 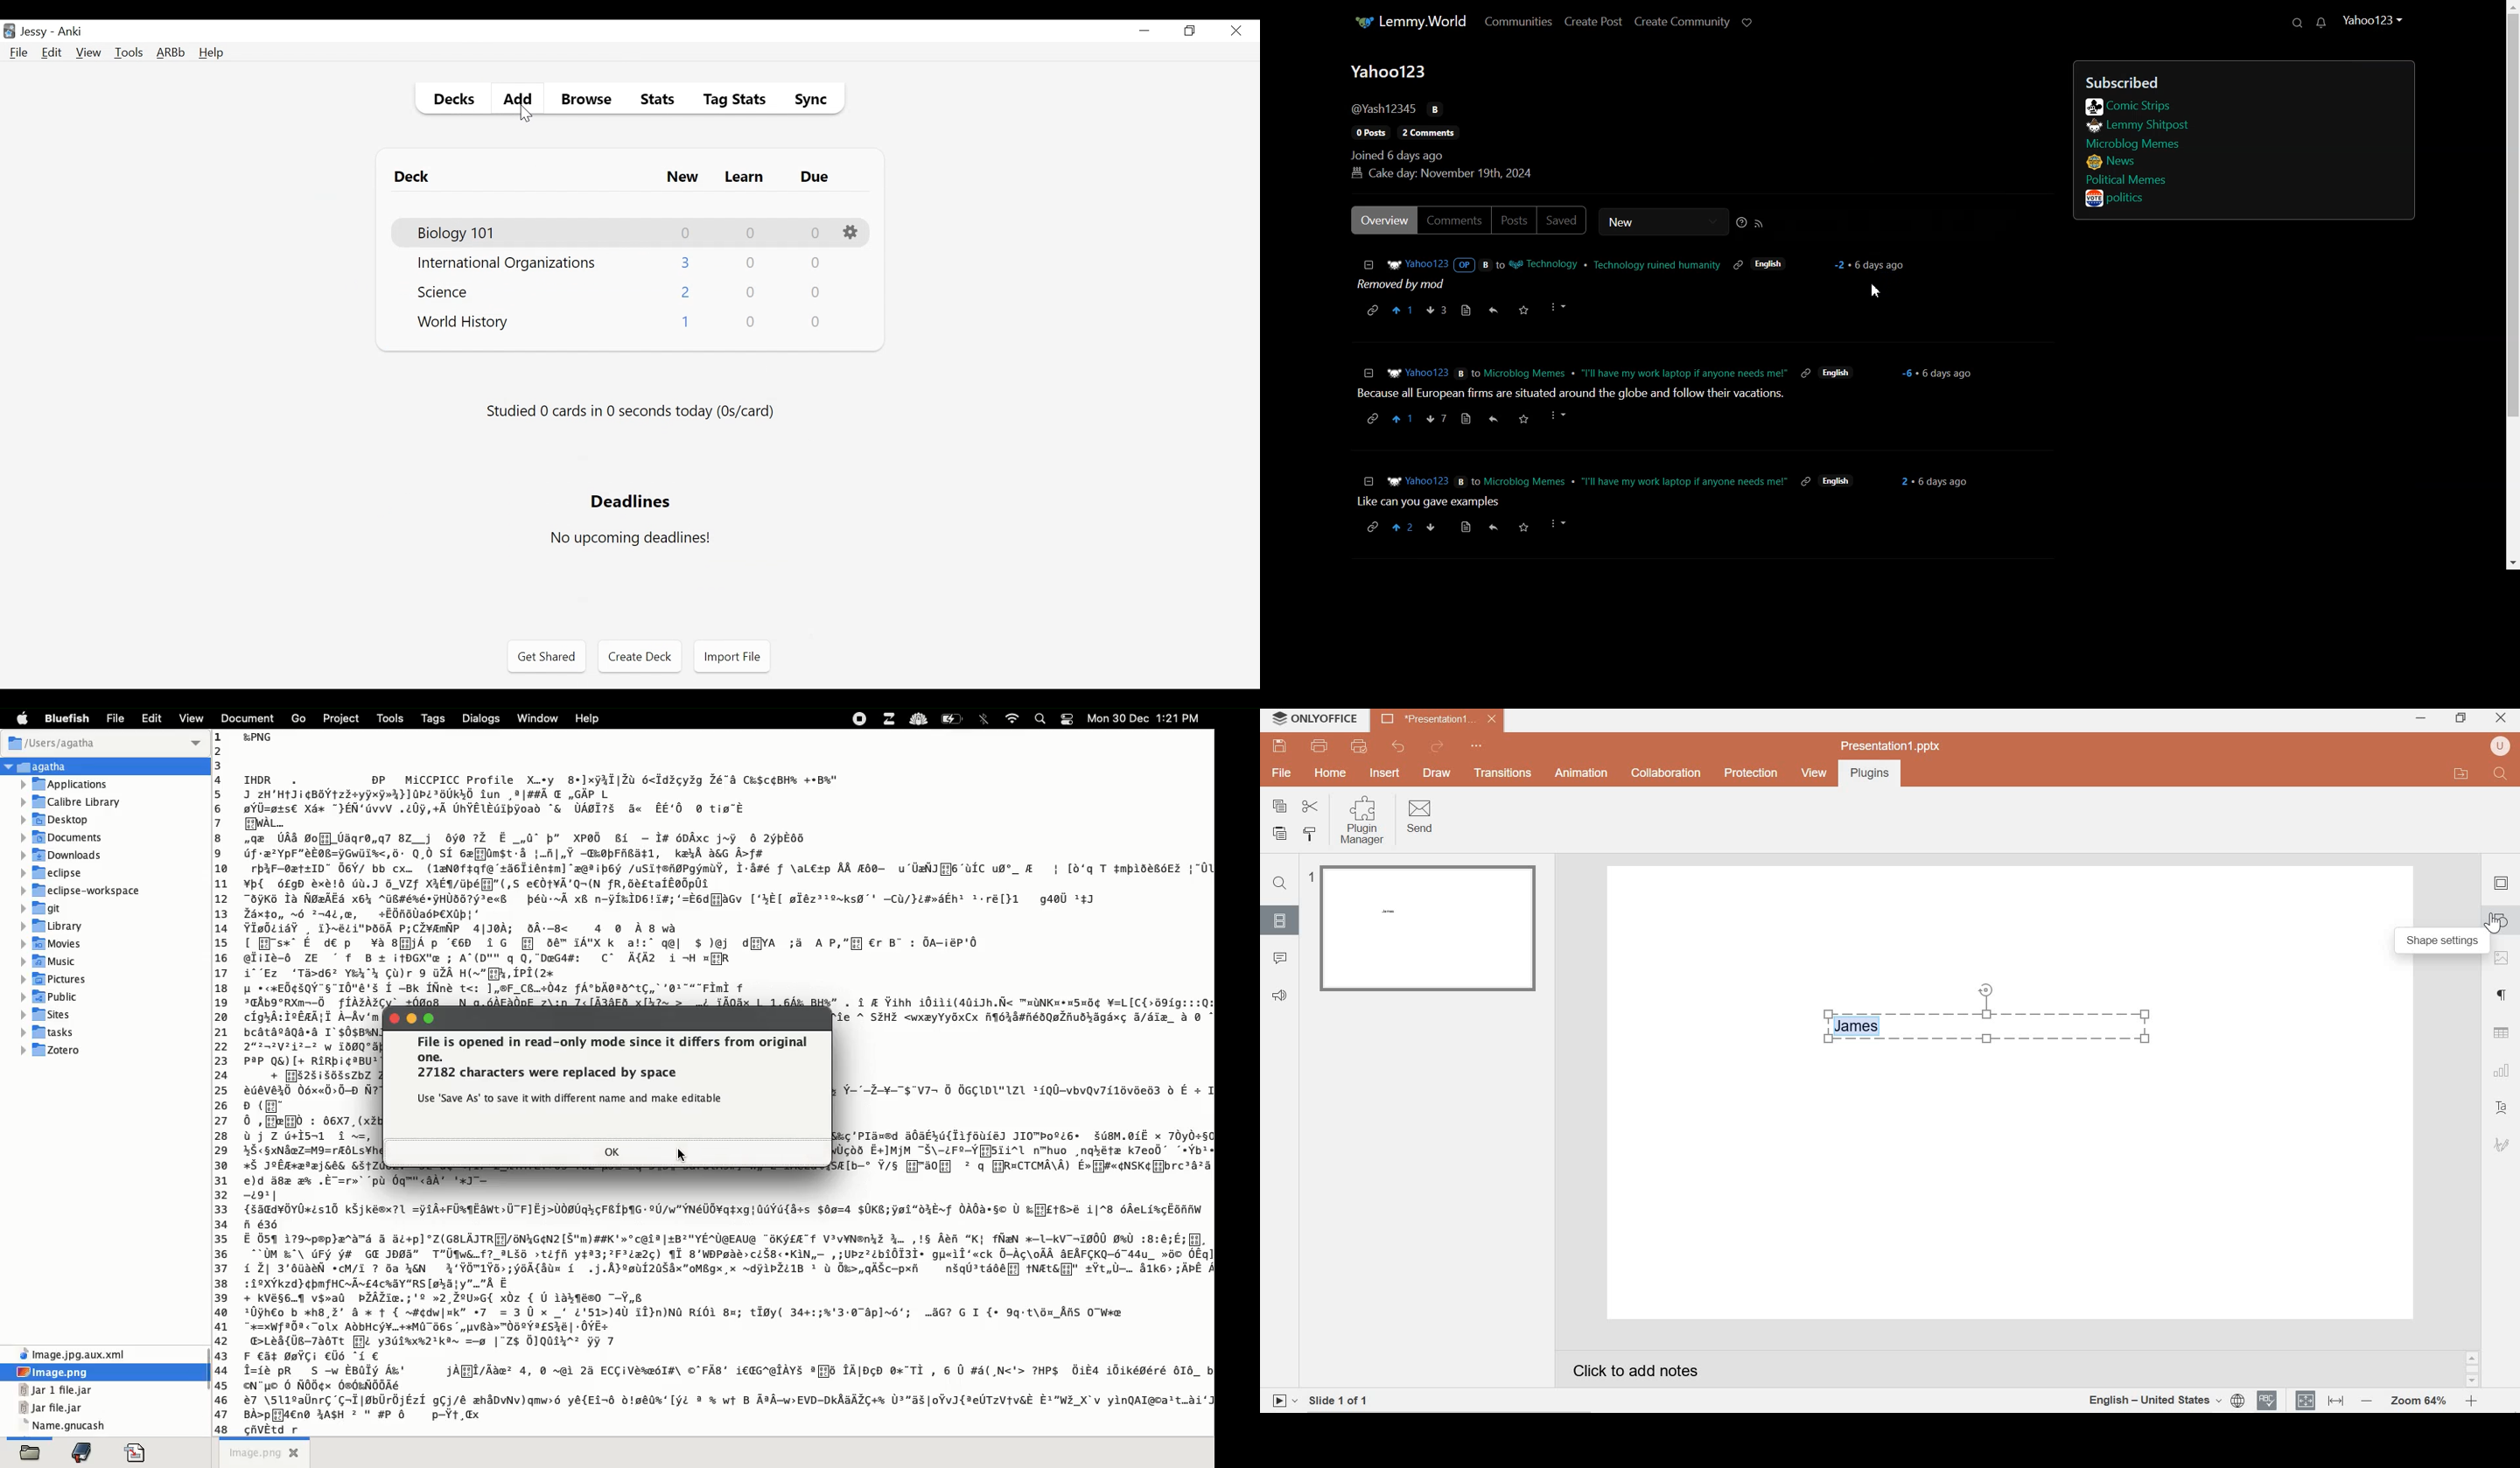 What do you see at coordinates (852, 233) in the screenshot?
I see `Options` at bounding box center [852, 233].